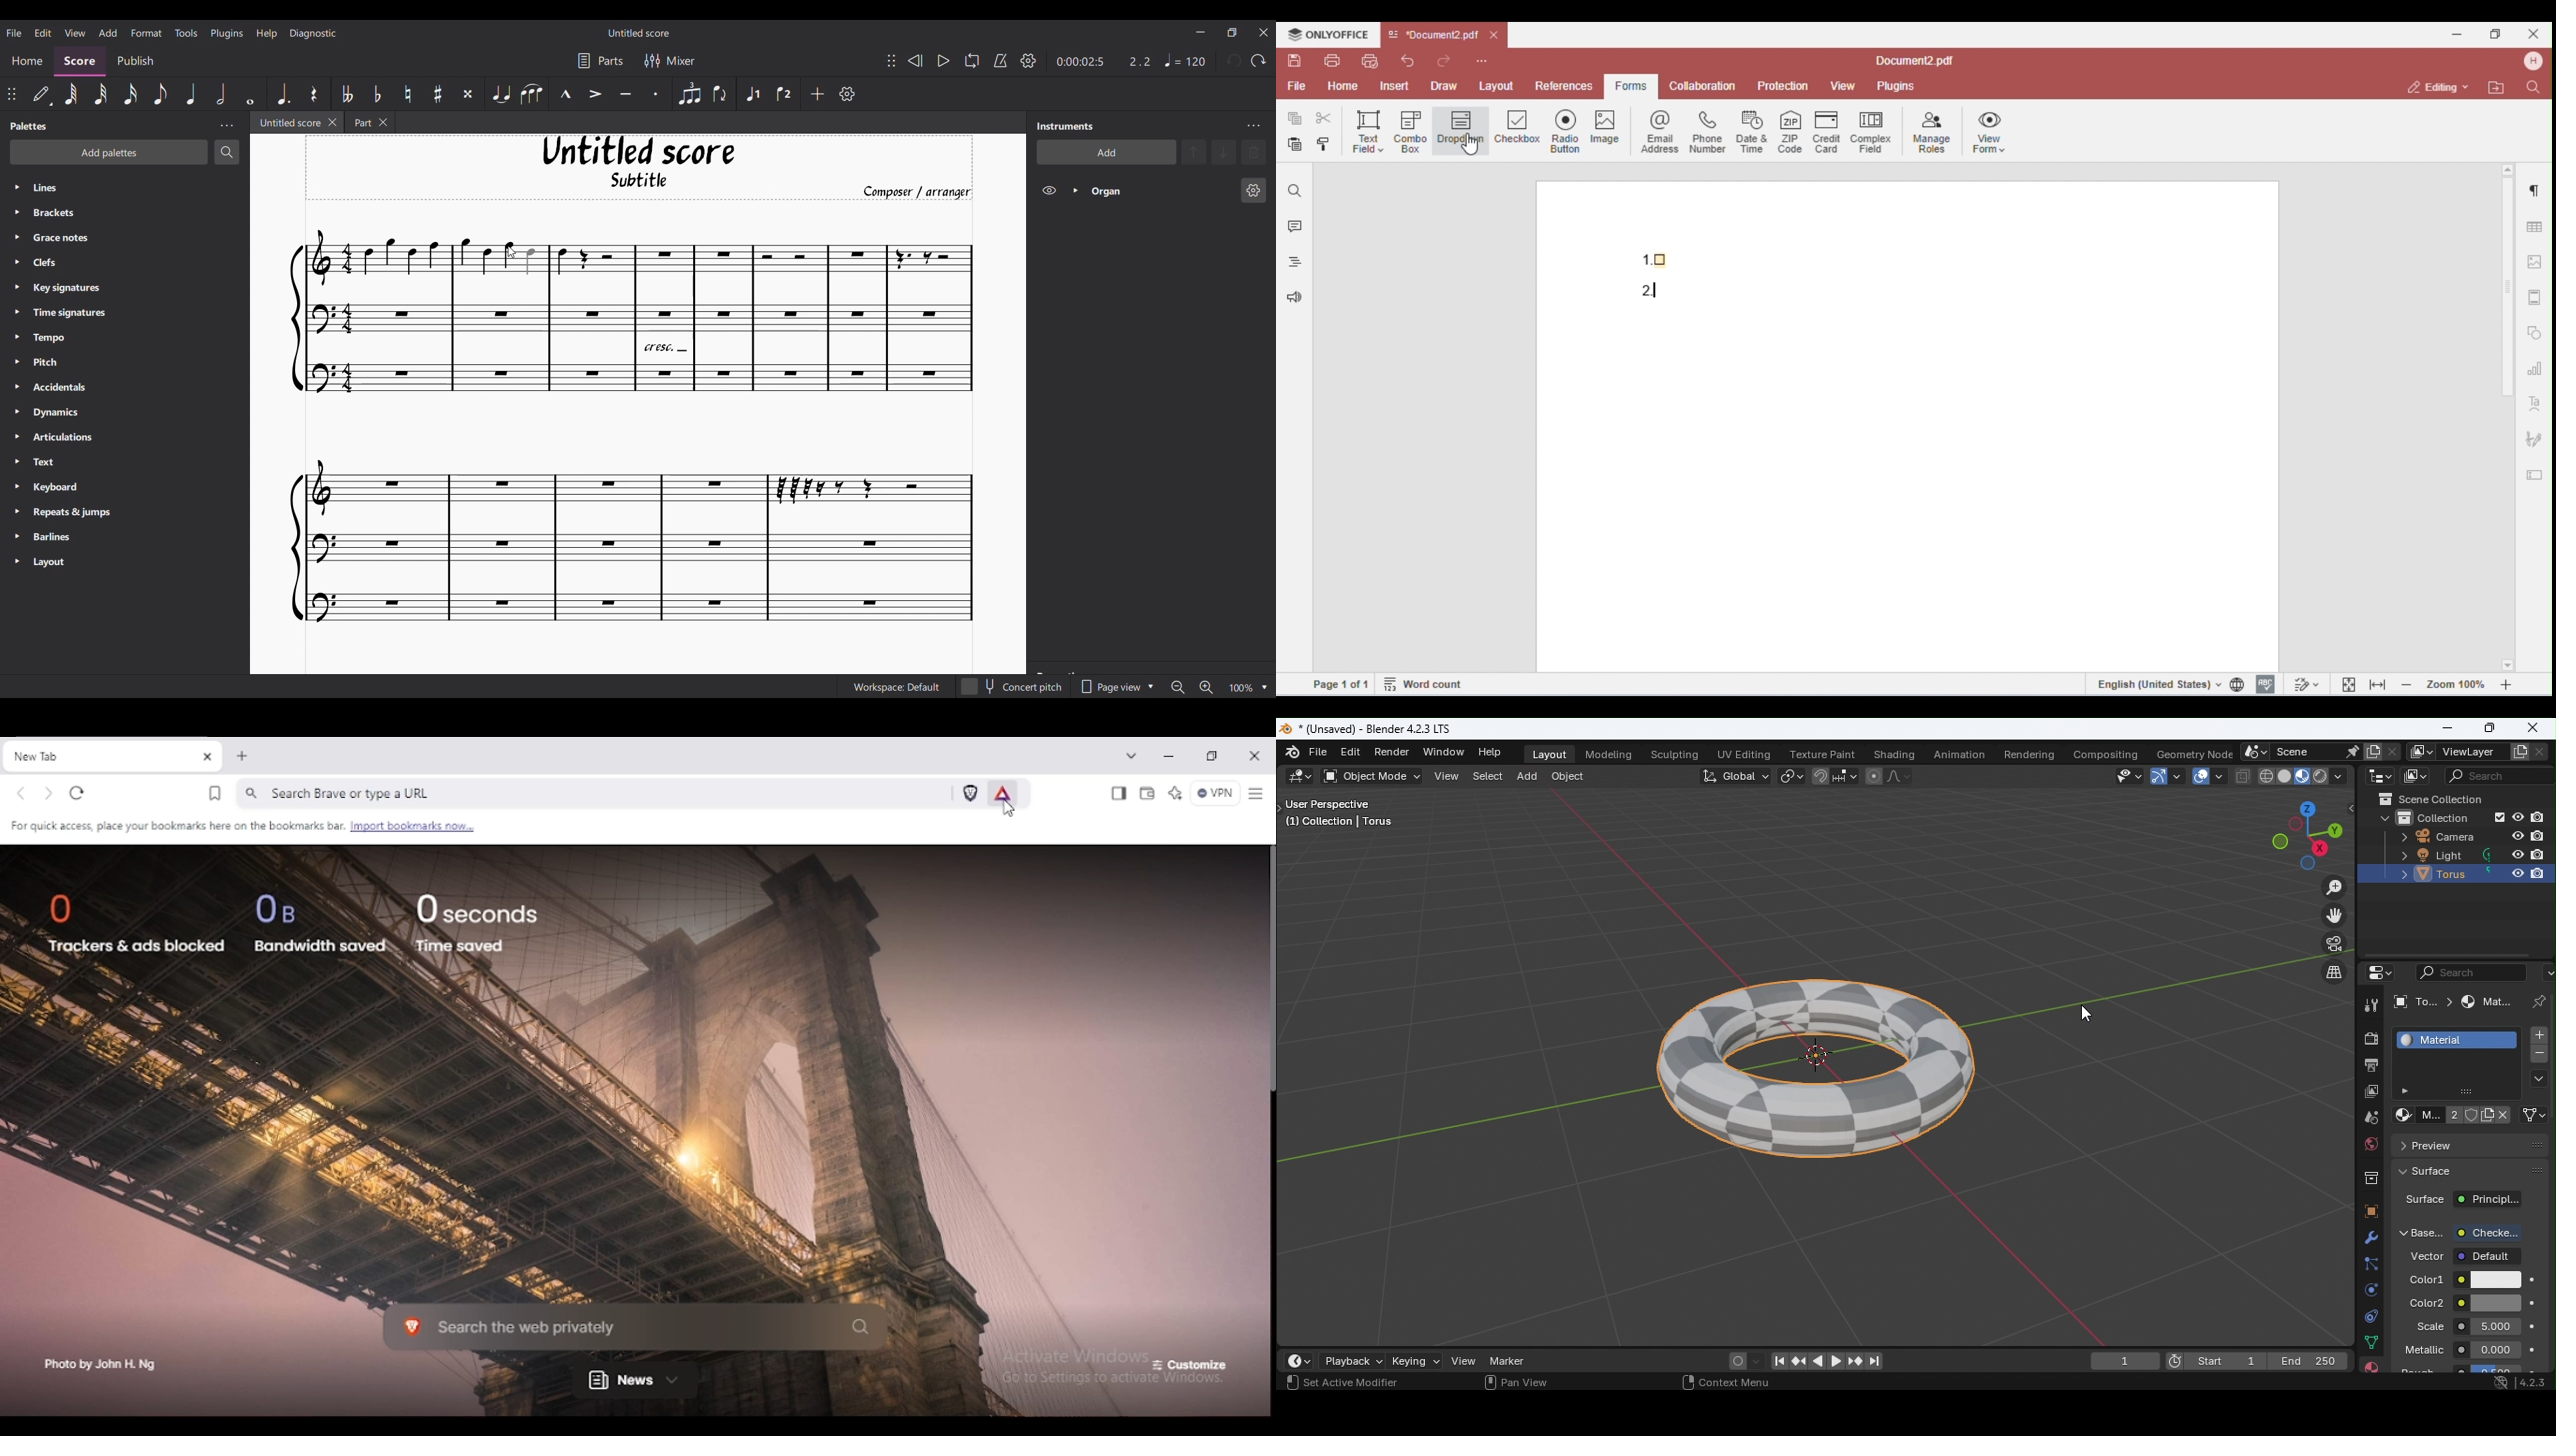 The image size is (2576, 1456). I want to click on Play animation, so click(1817, 1362).